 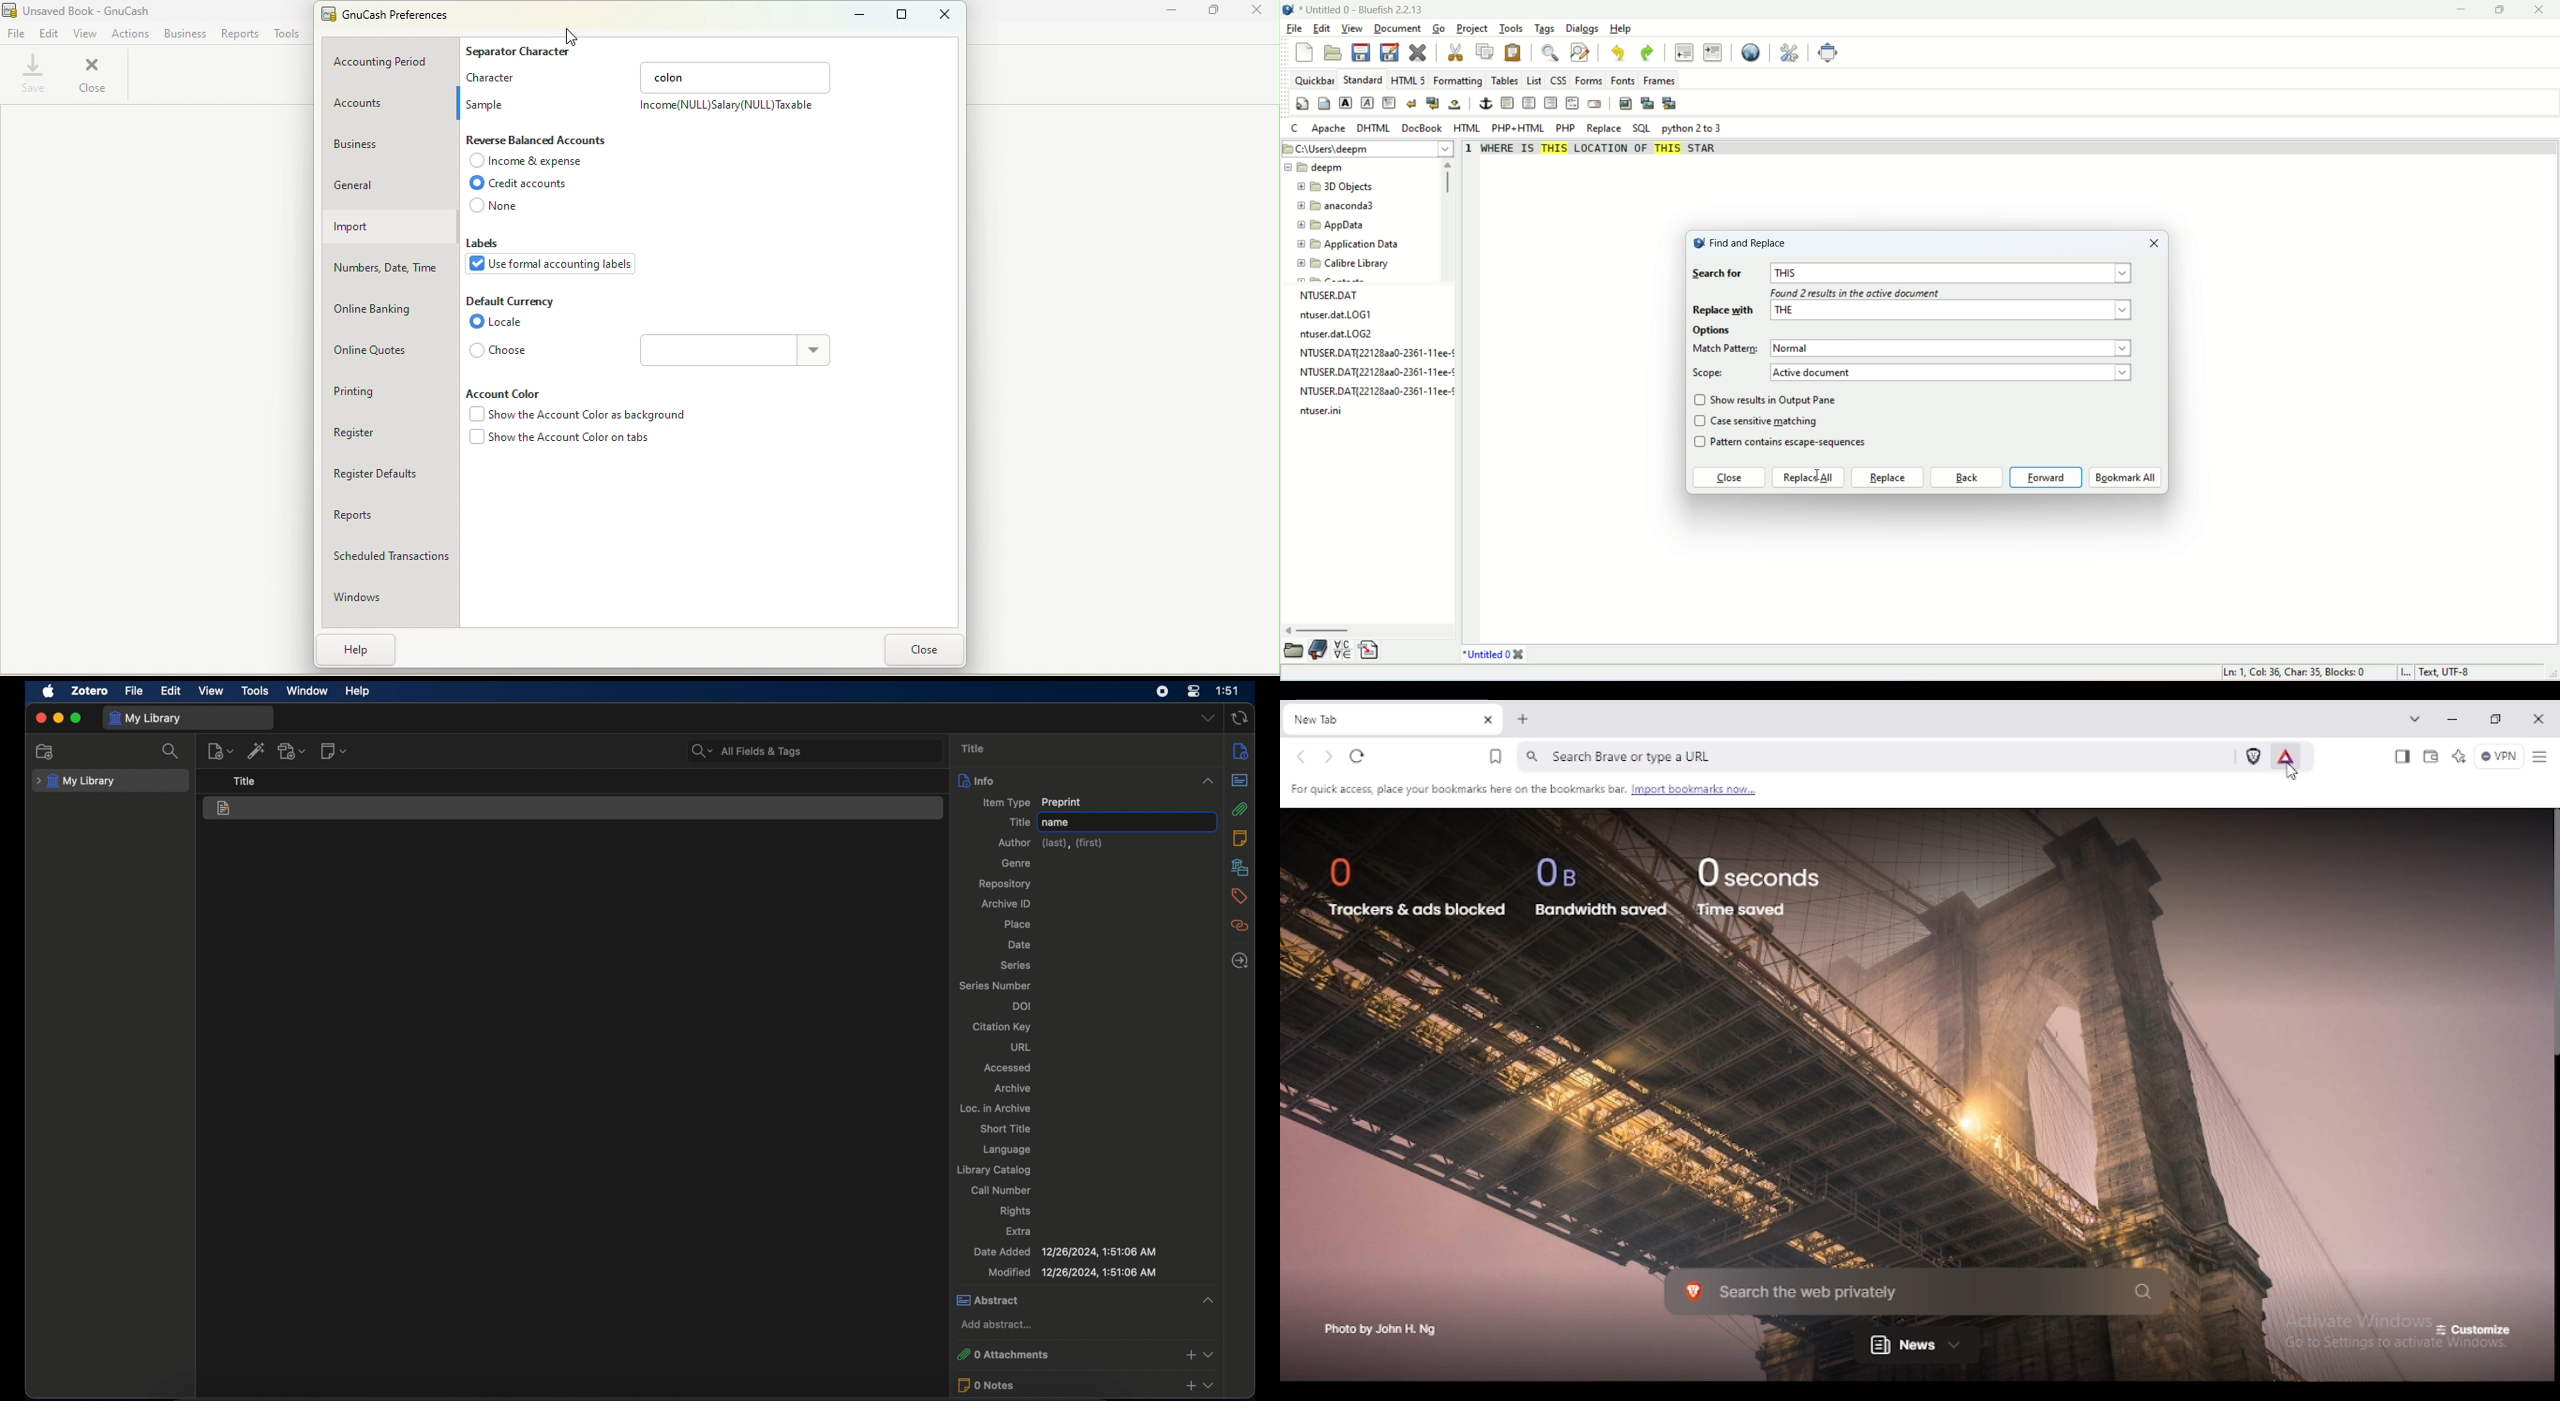 What do you see at coordinates (172, 692) in the screenshot?
I see `edit` at bounding box center [172, 692].